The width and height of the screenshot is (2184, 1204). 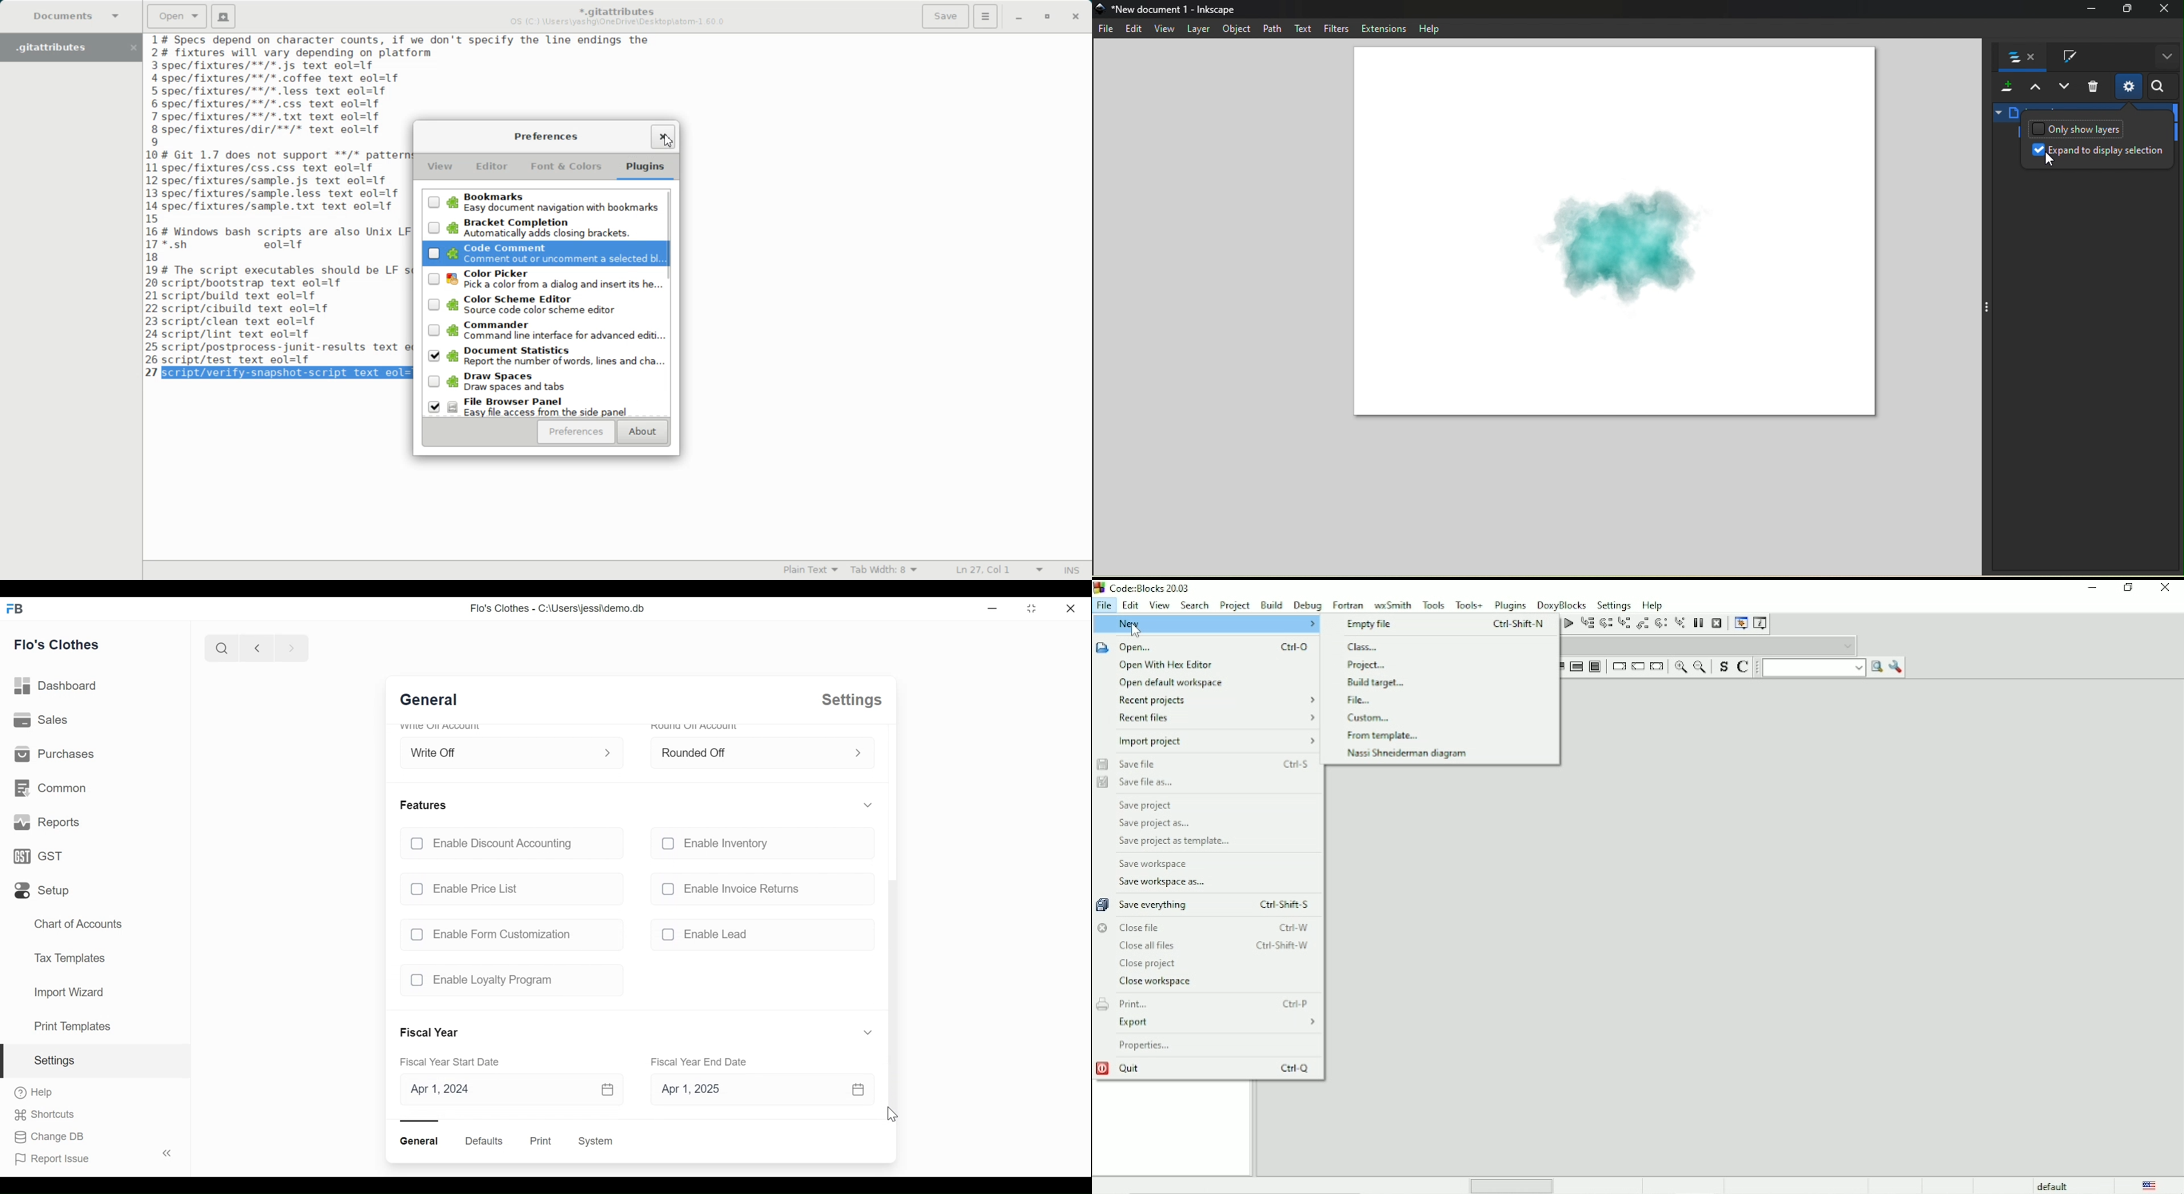 I want to click on Settings, so click(x=94, y=1060).